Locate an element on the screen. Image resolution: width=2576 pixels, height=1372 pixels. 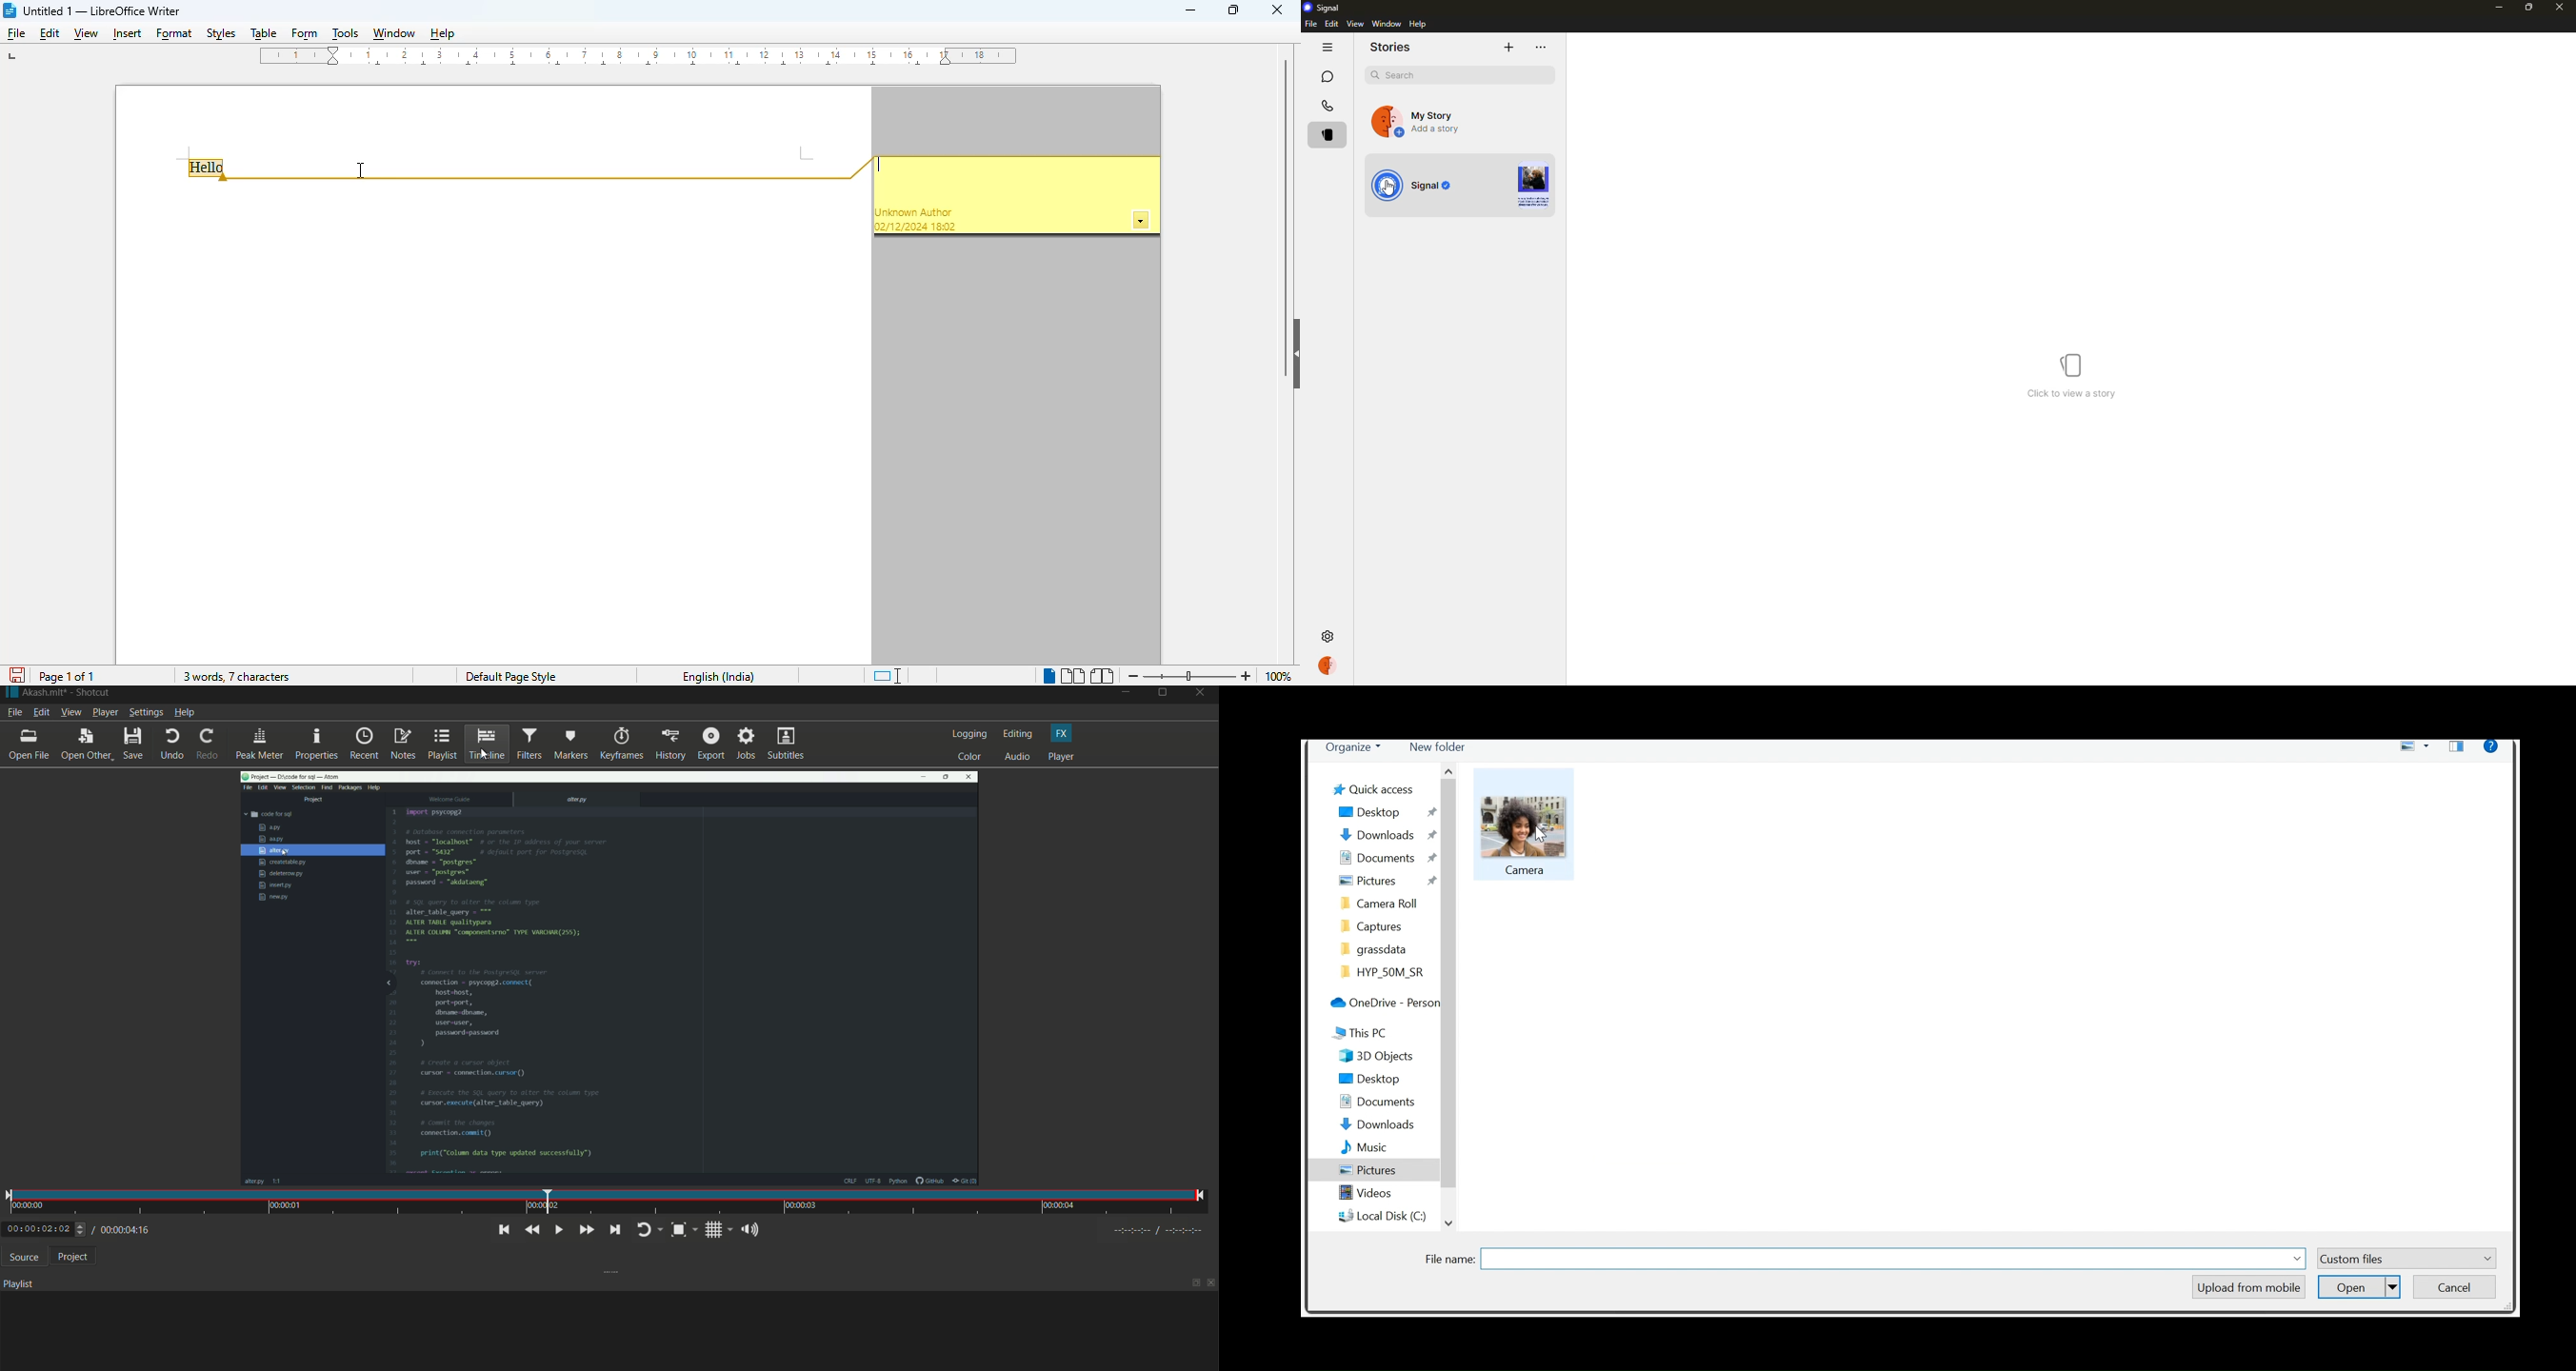
save is located at coordinates (132, 744).